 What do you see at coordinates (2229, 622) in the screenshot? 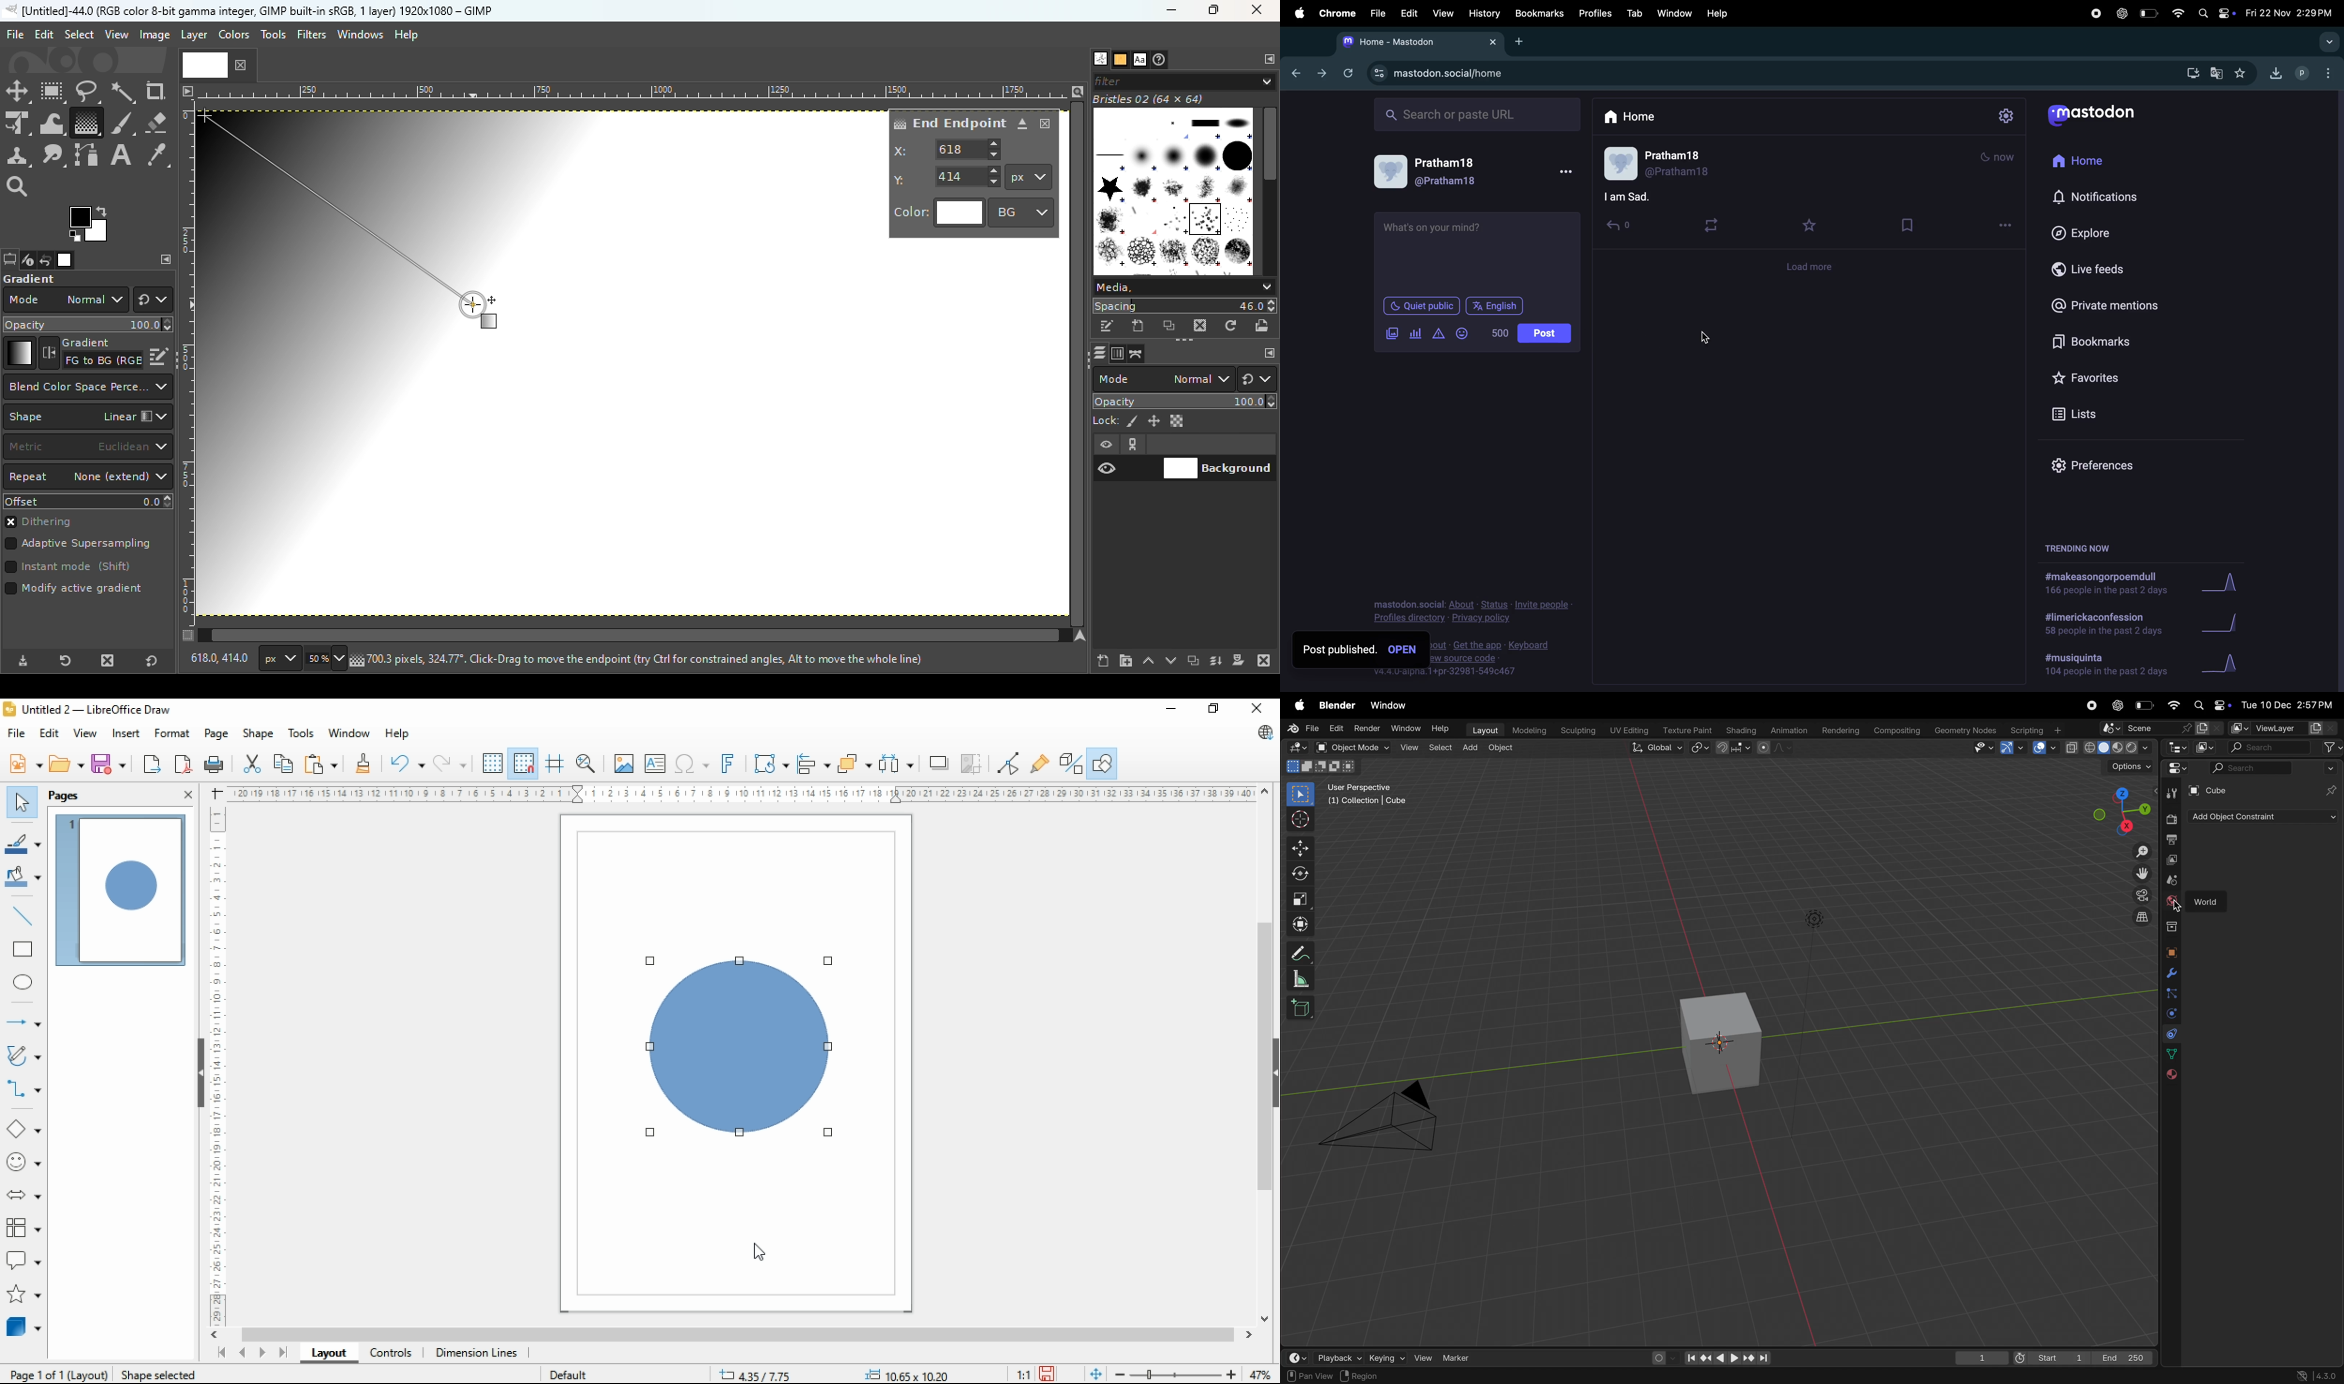
I see `graphs` at bounding box center [2229, 622].